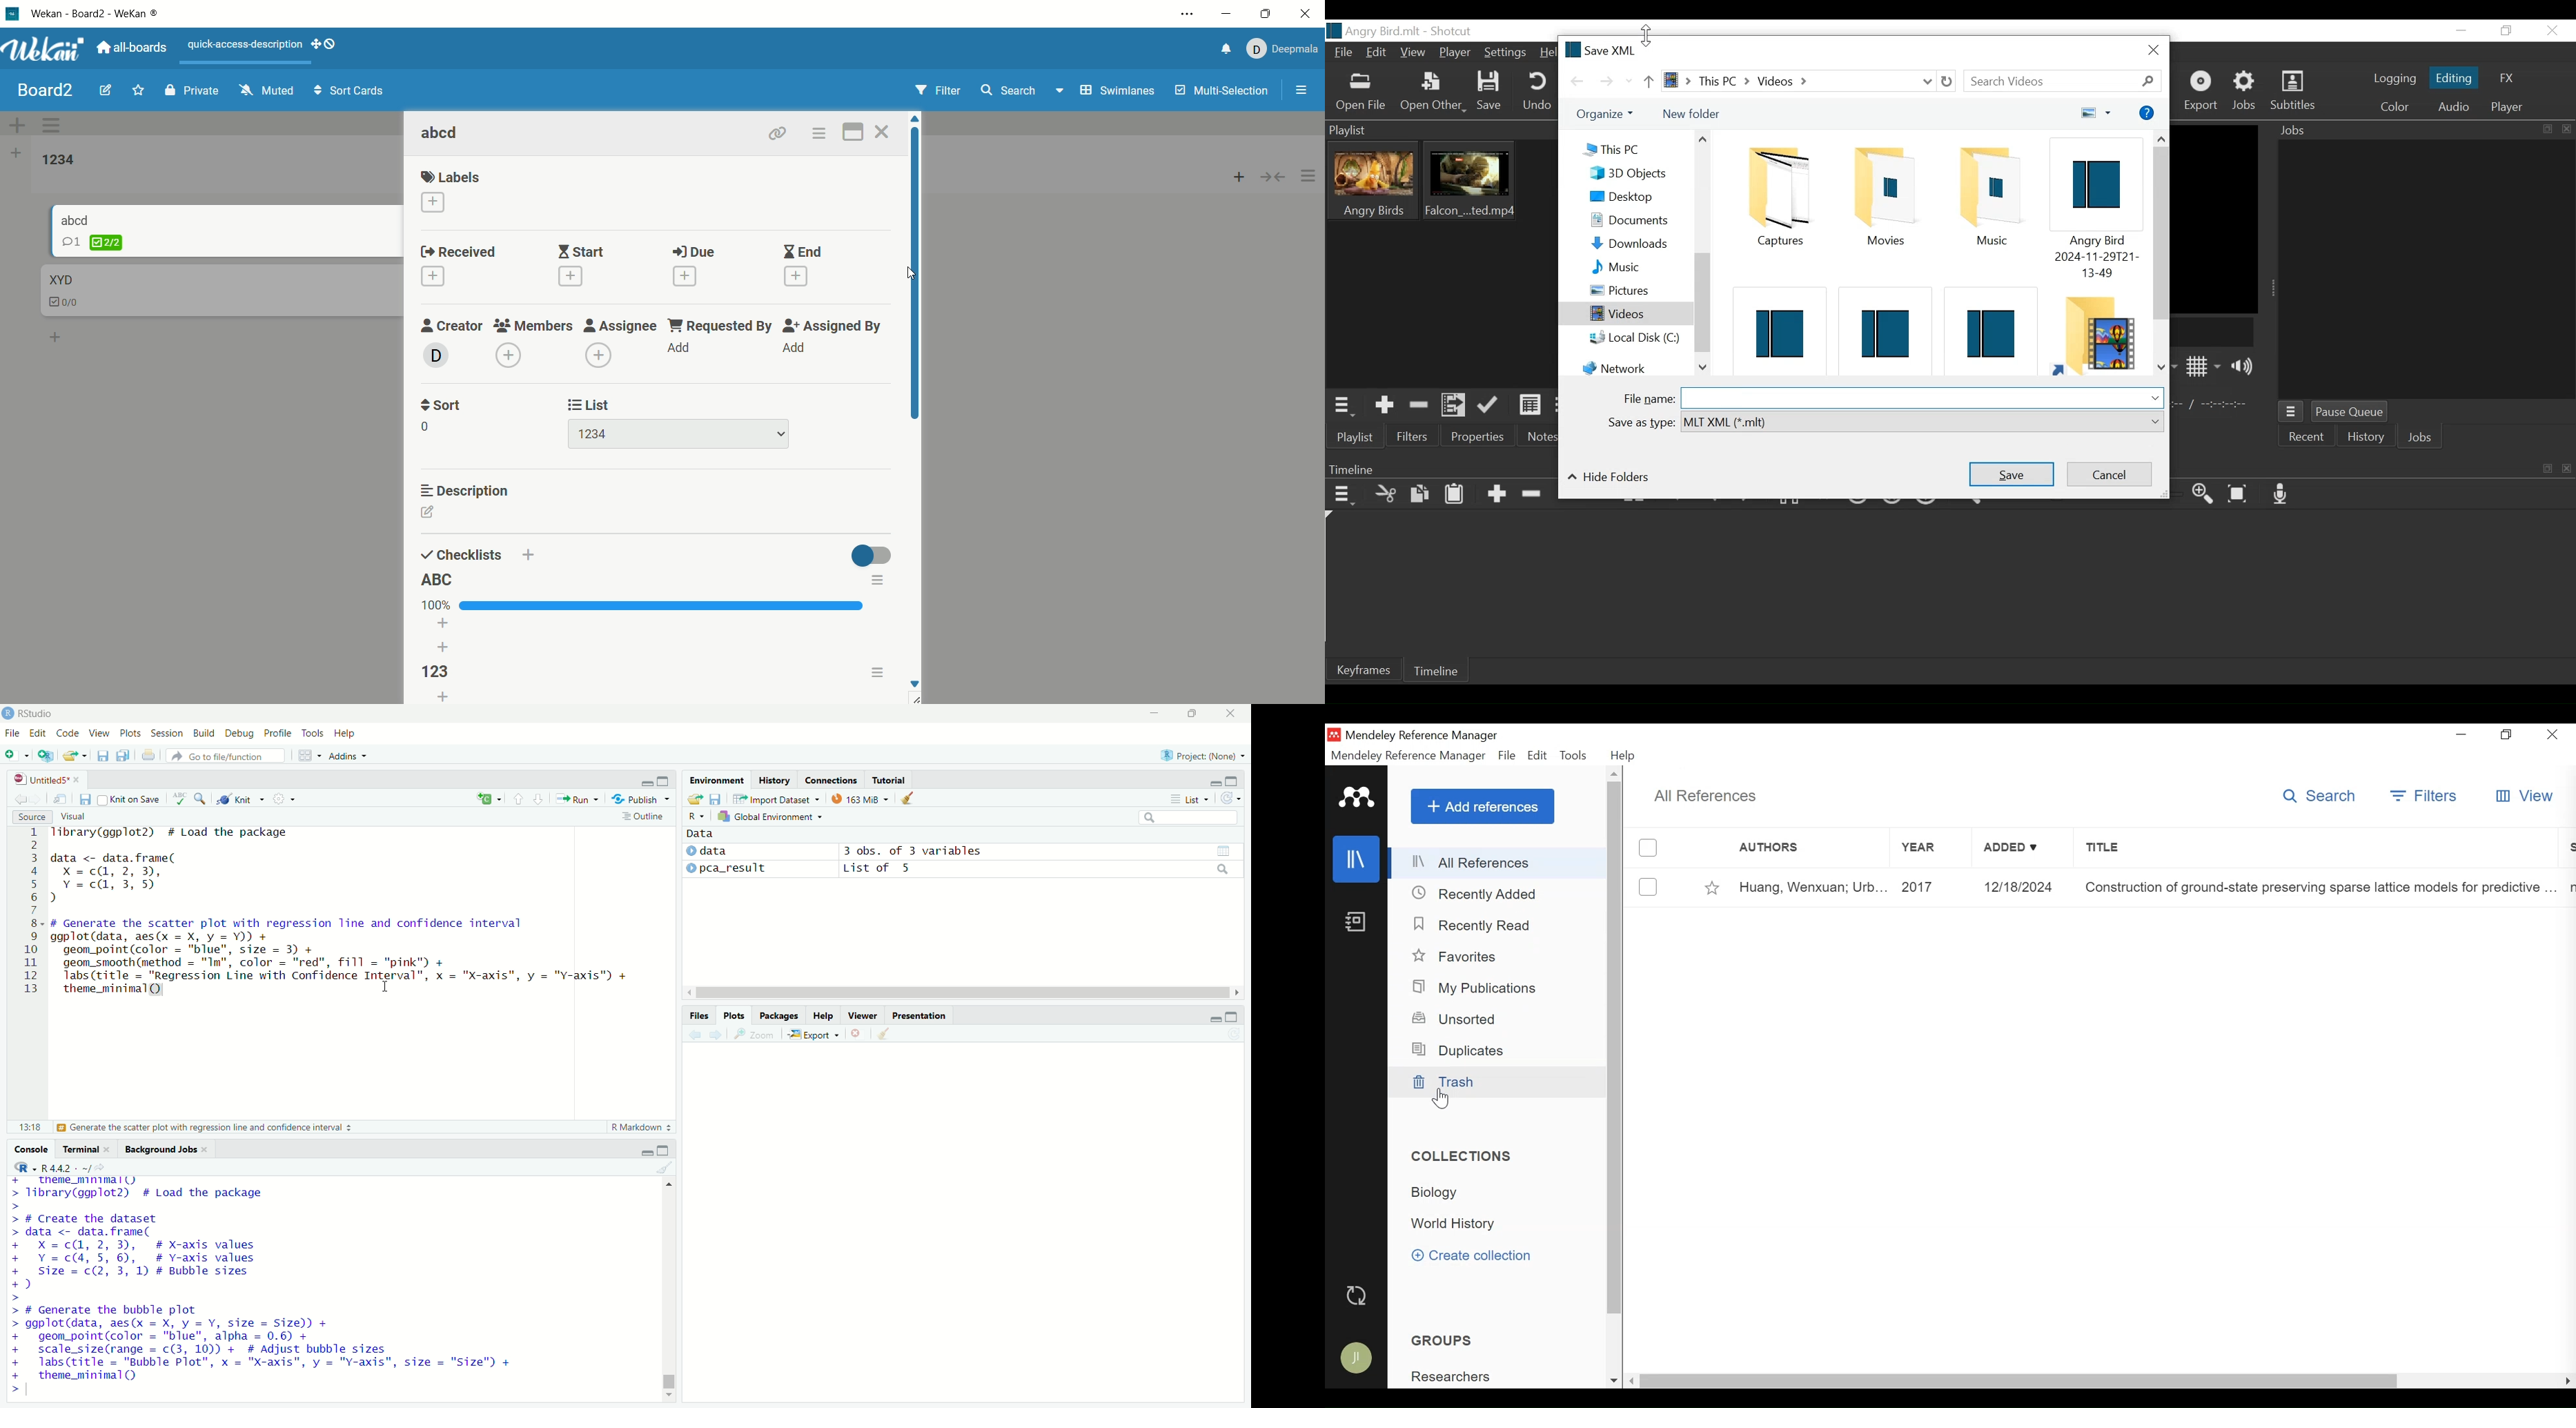  I want to click on My Publications, so click(1480, 988).